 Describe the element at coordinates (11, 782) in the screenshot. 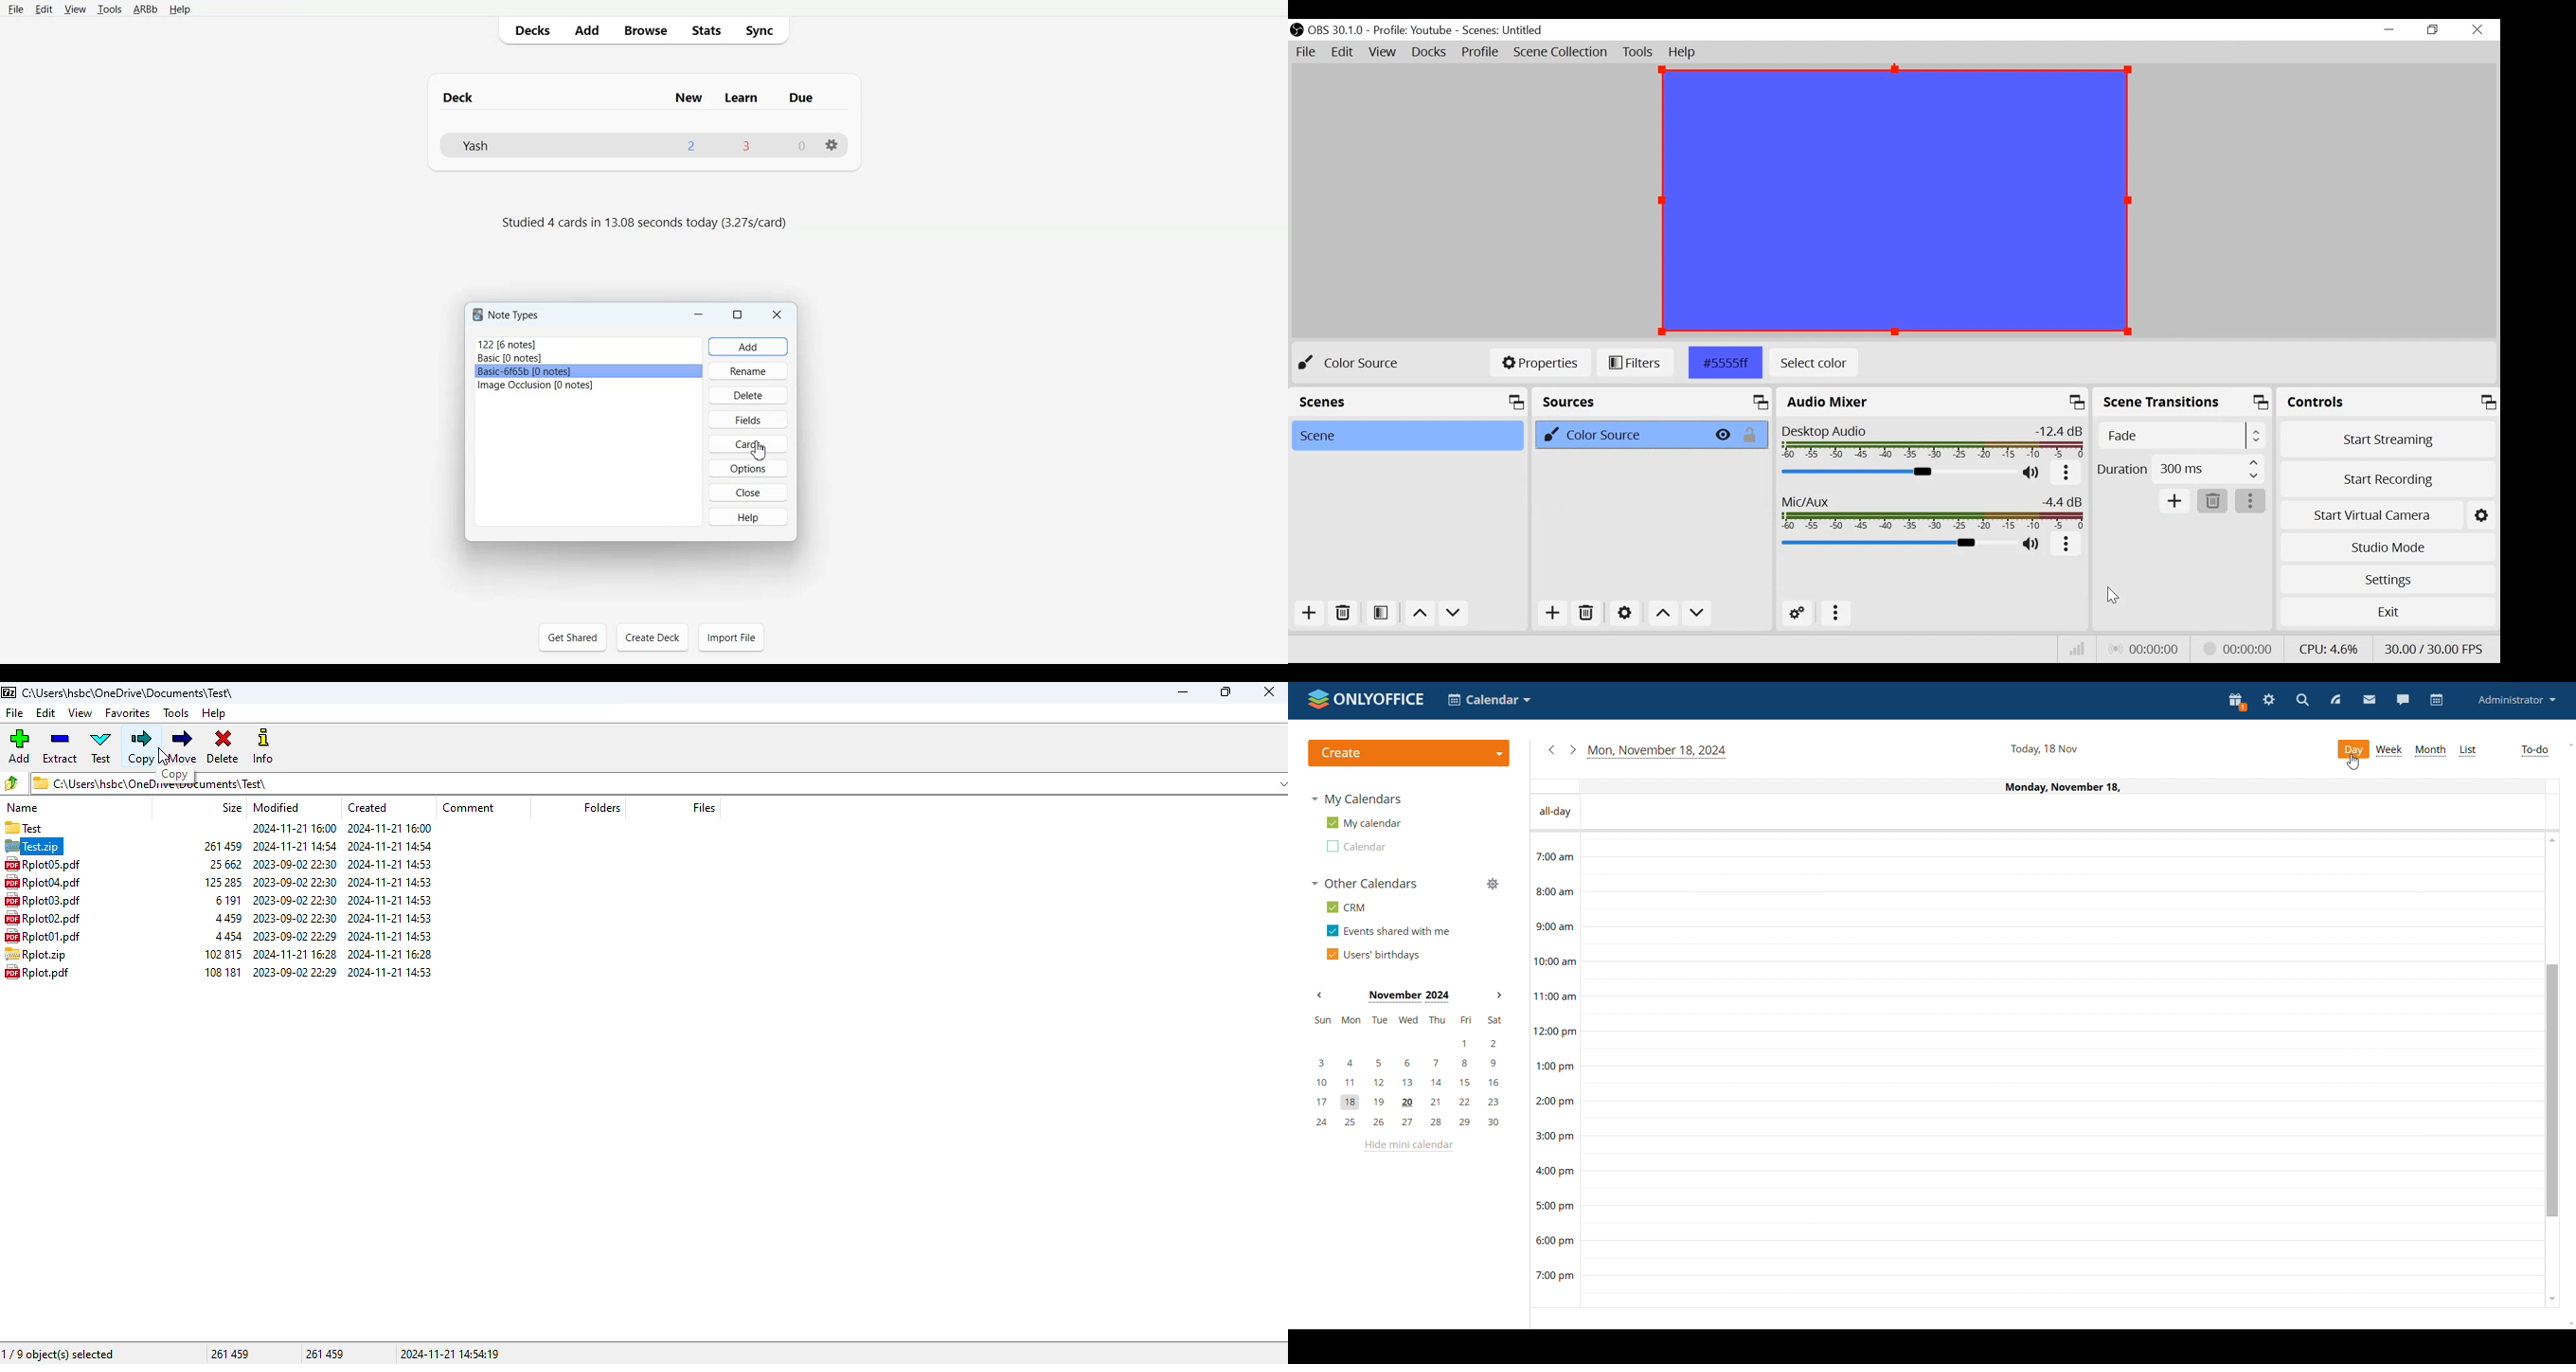

I see `browse folders` at that location.